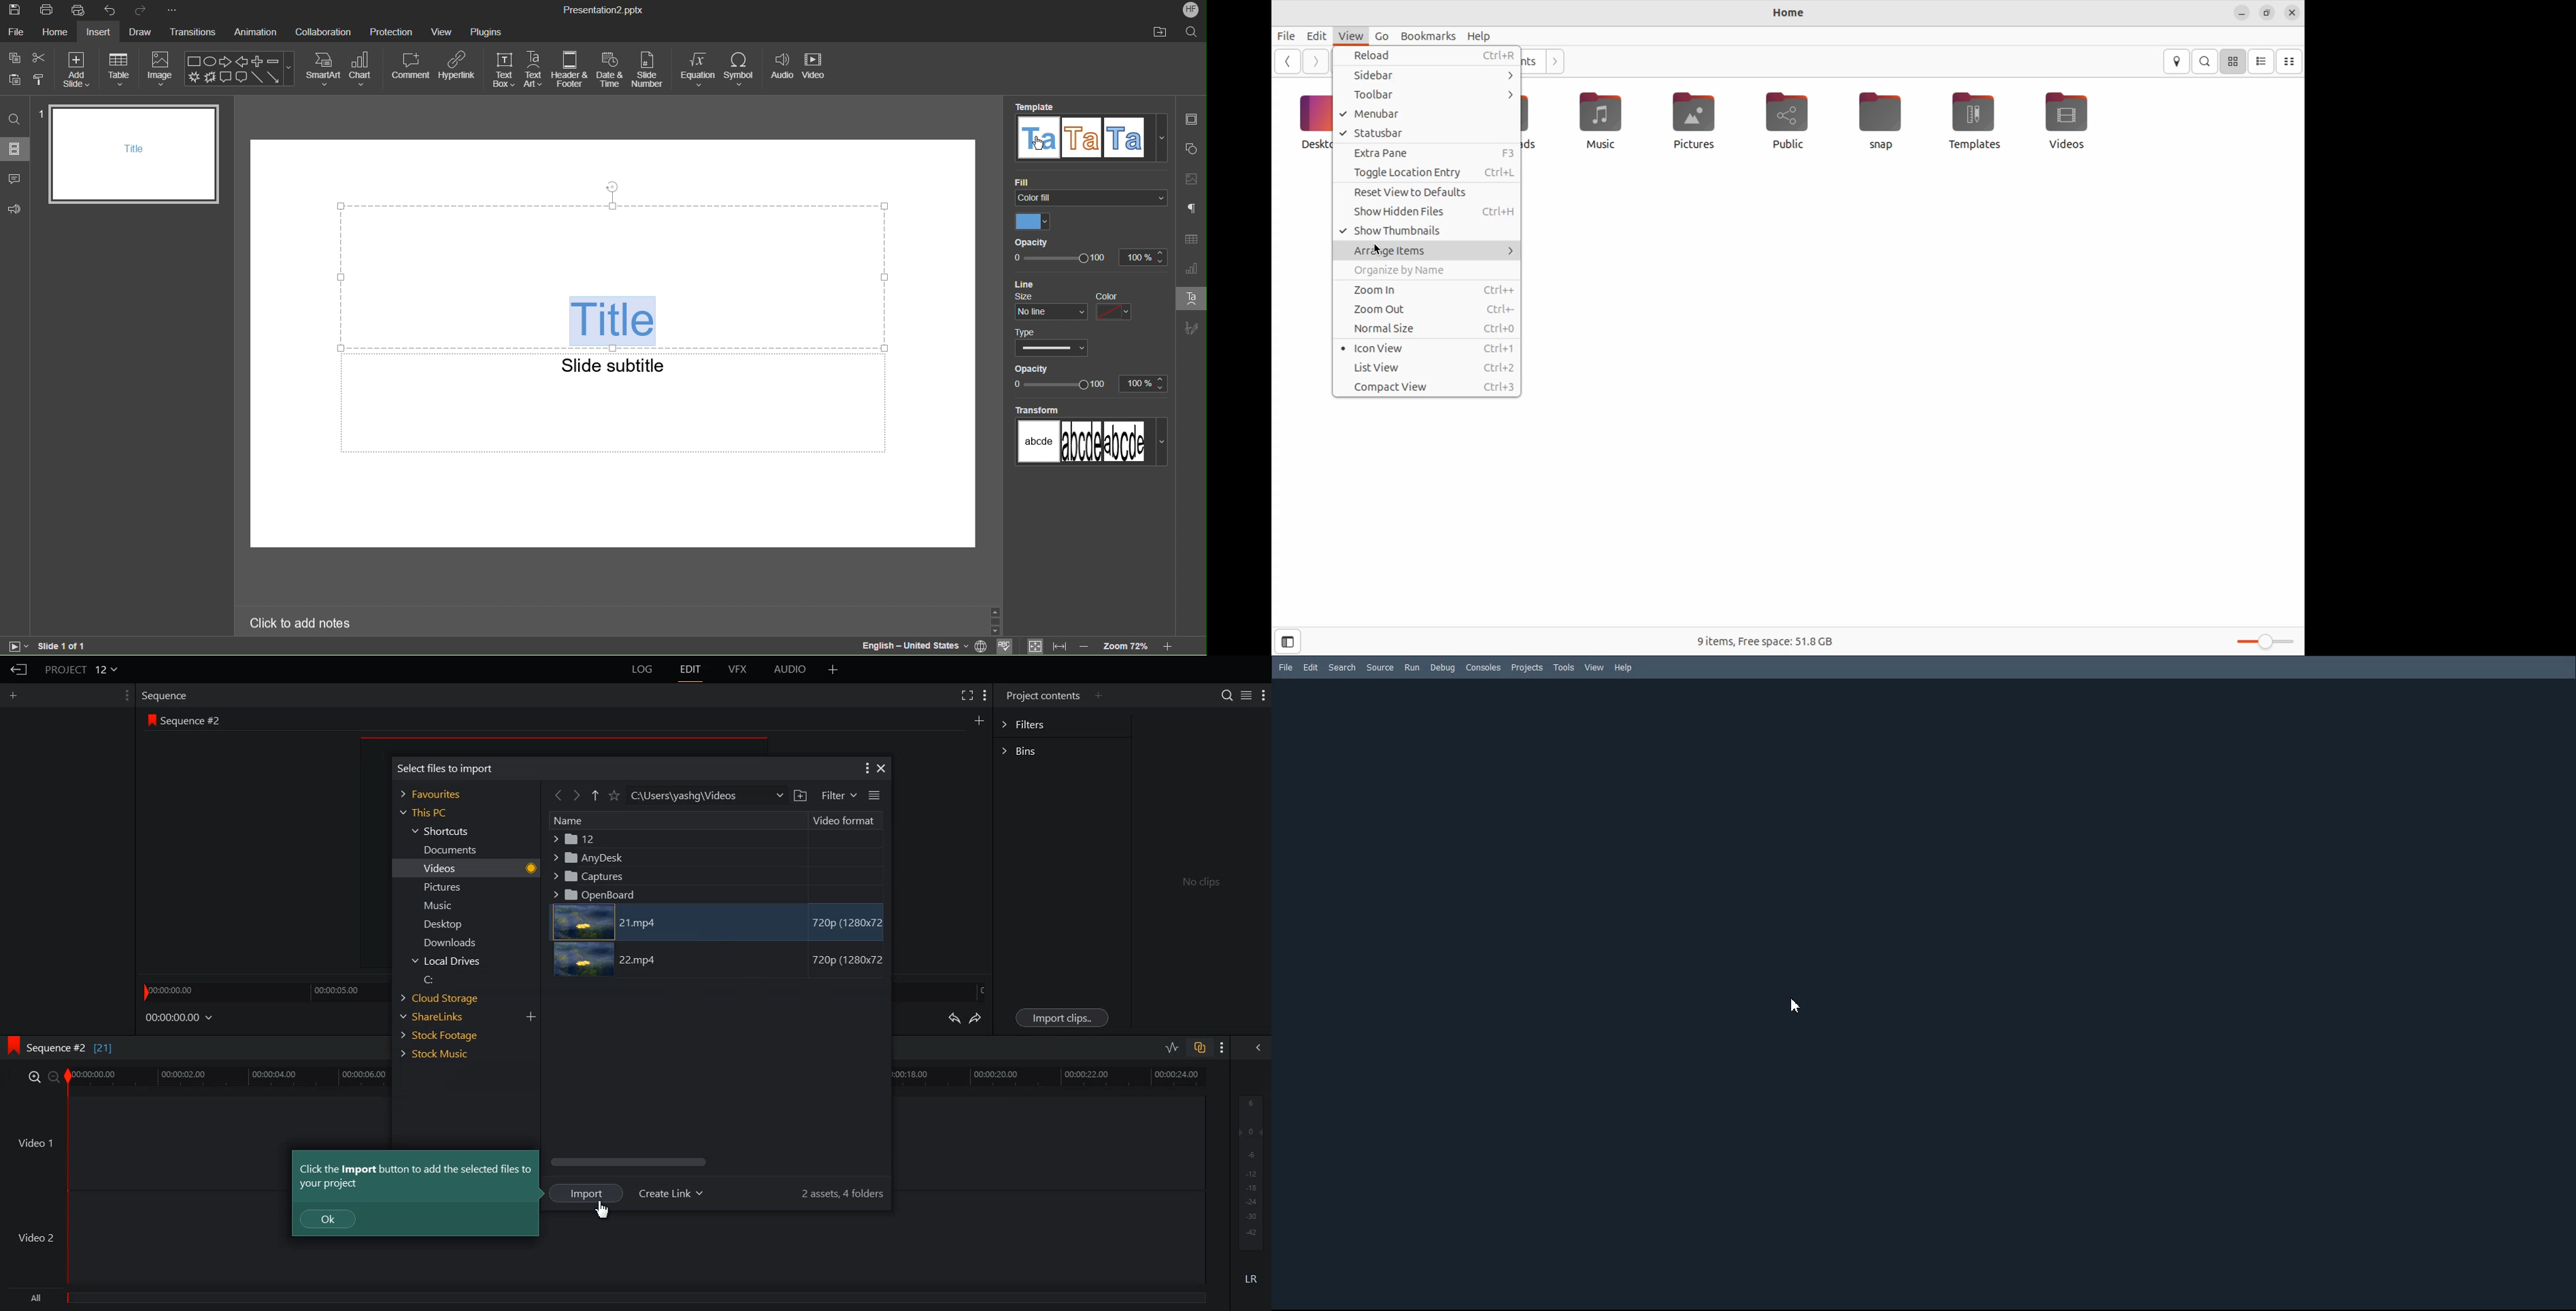 This screenshot has width=2576, height=1316. What do you see at coordinates (14, 120) in the screenshot?
I see `Search` at bounding box center [14, 120].